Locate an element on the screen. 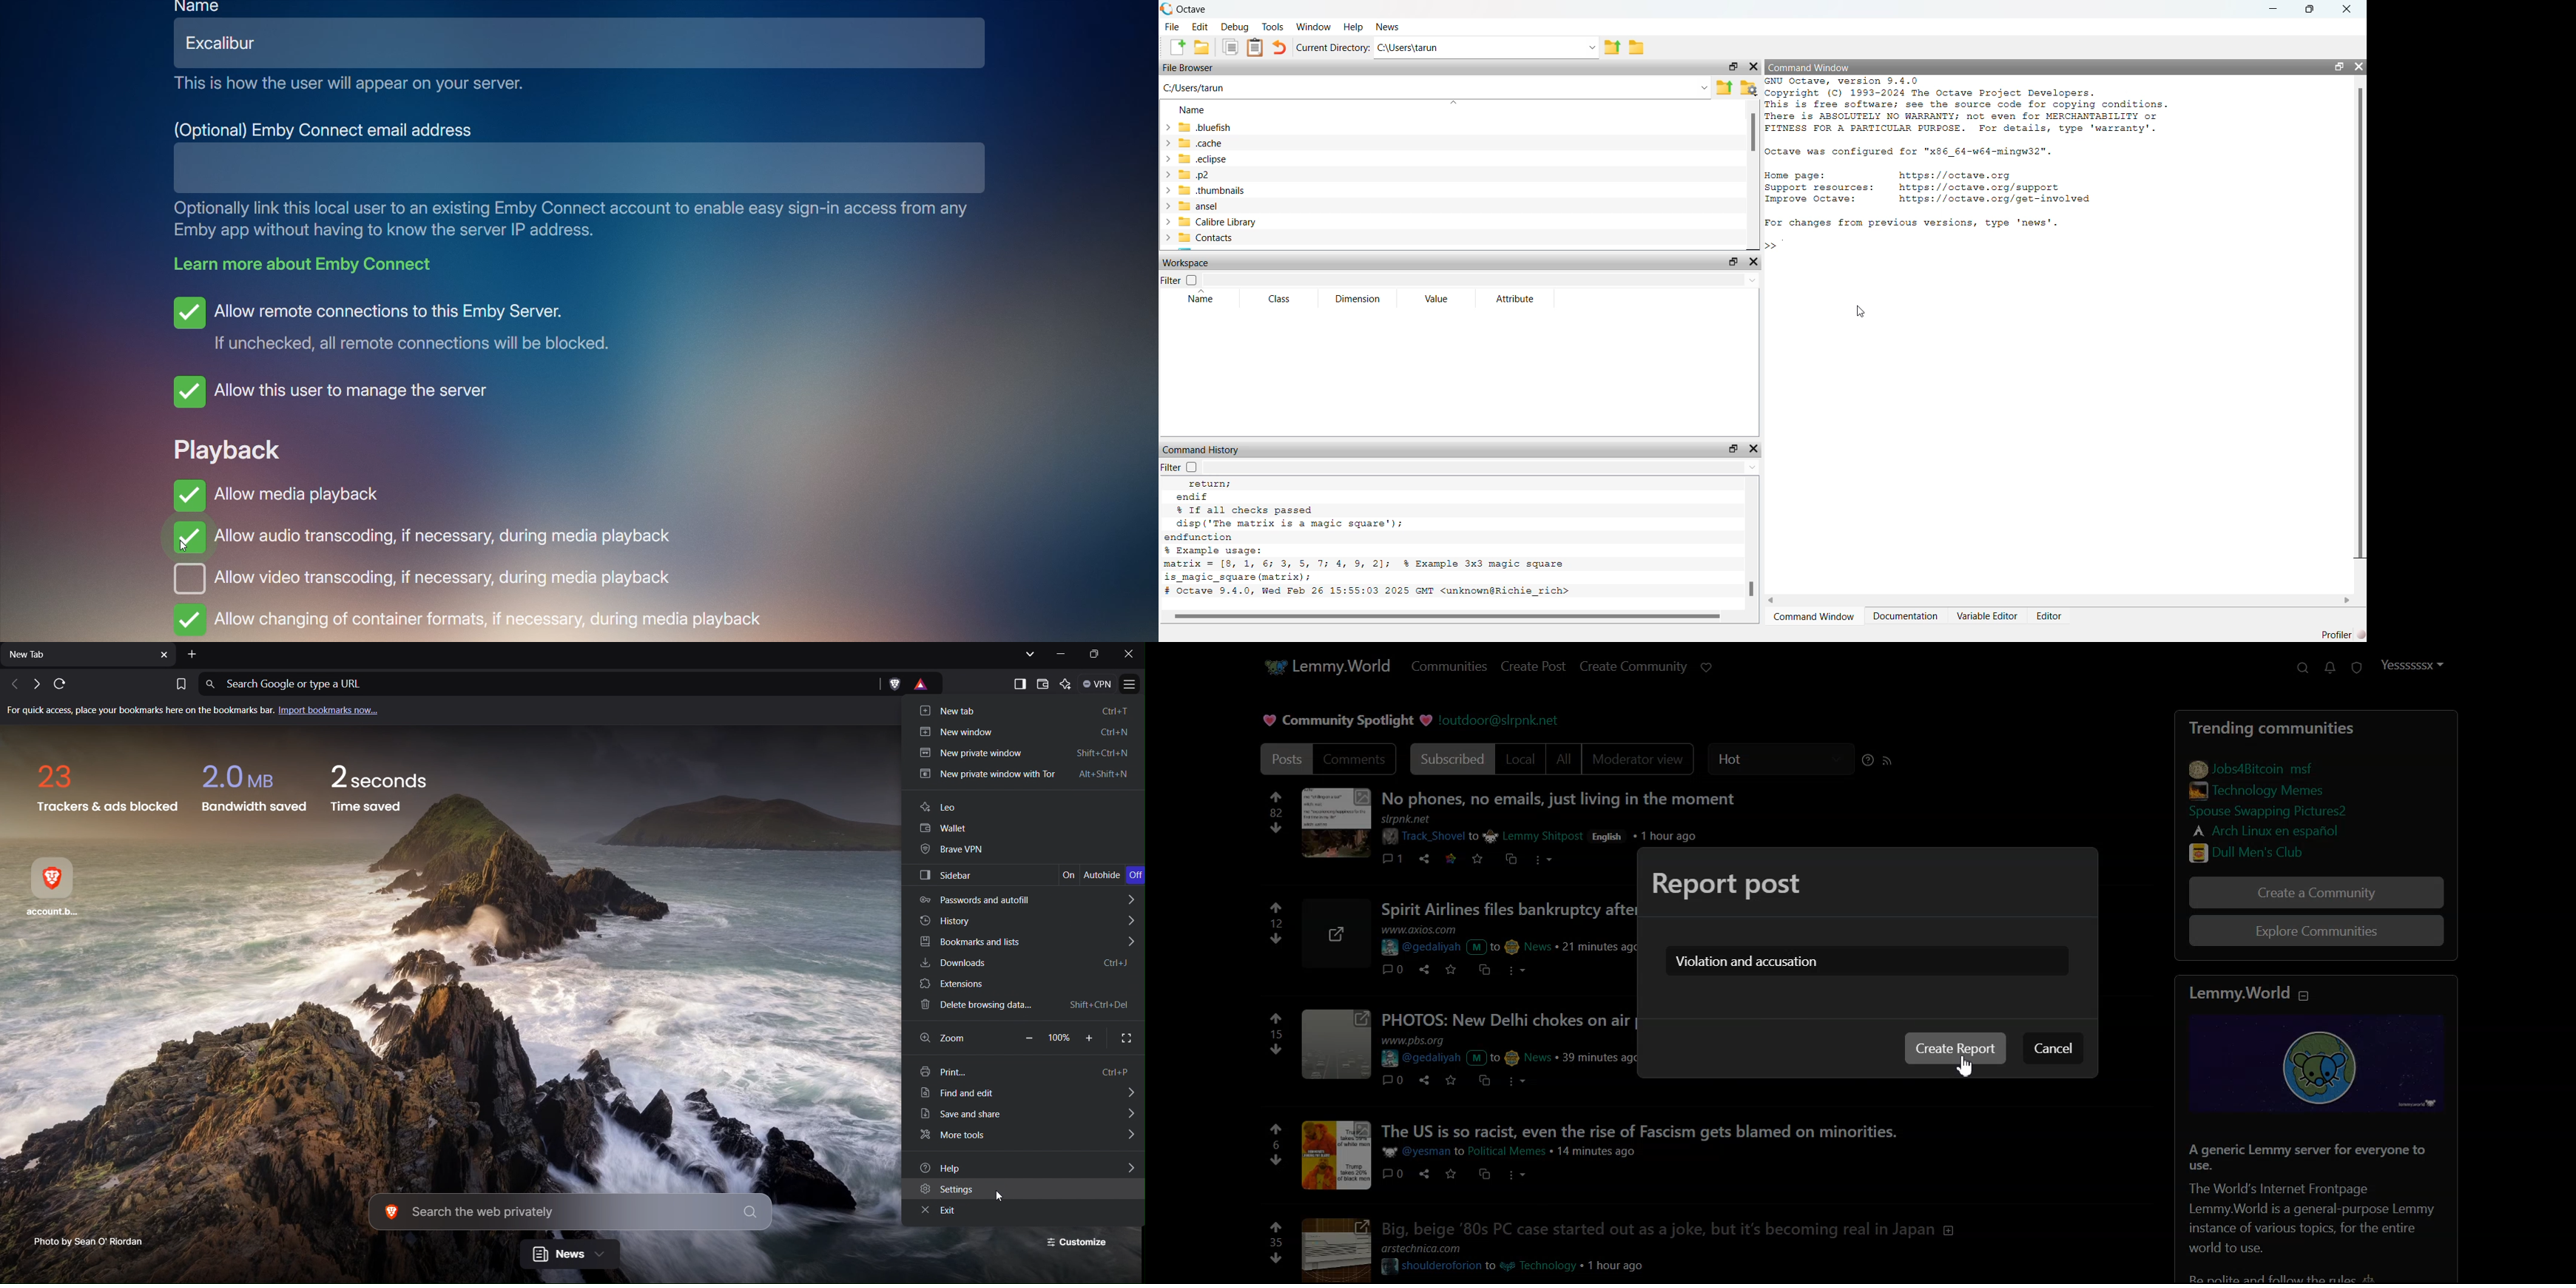  share is located at coordinates (1421, 1174).